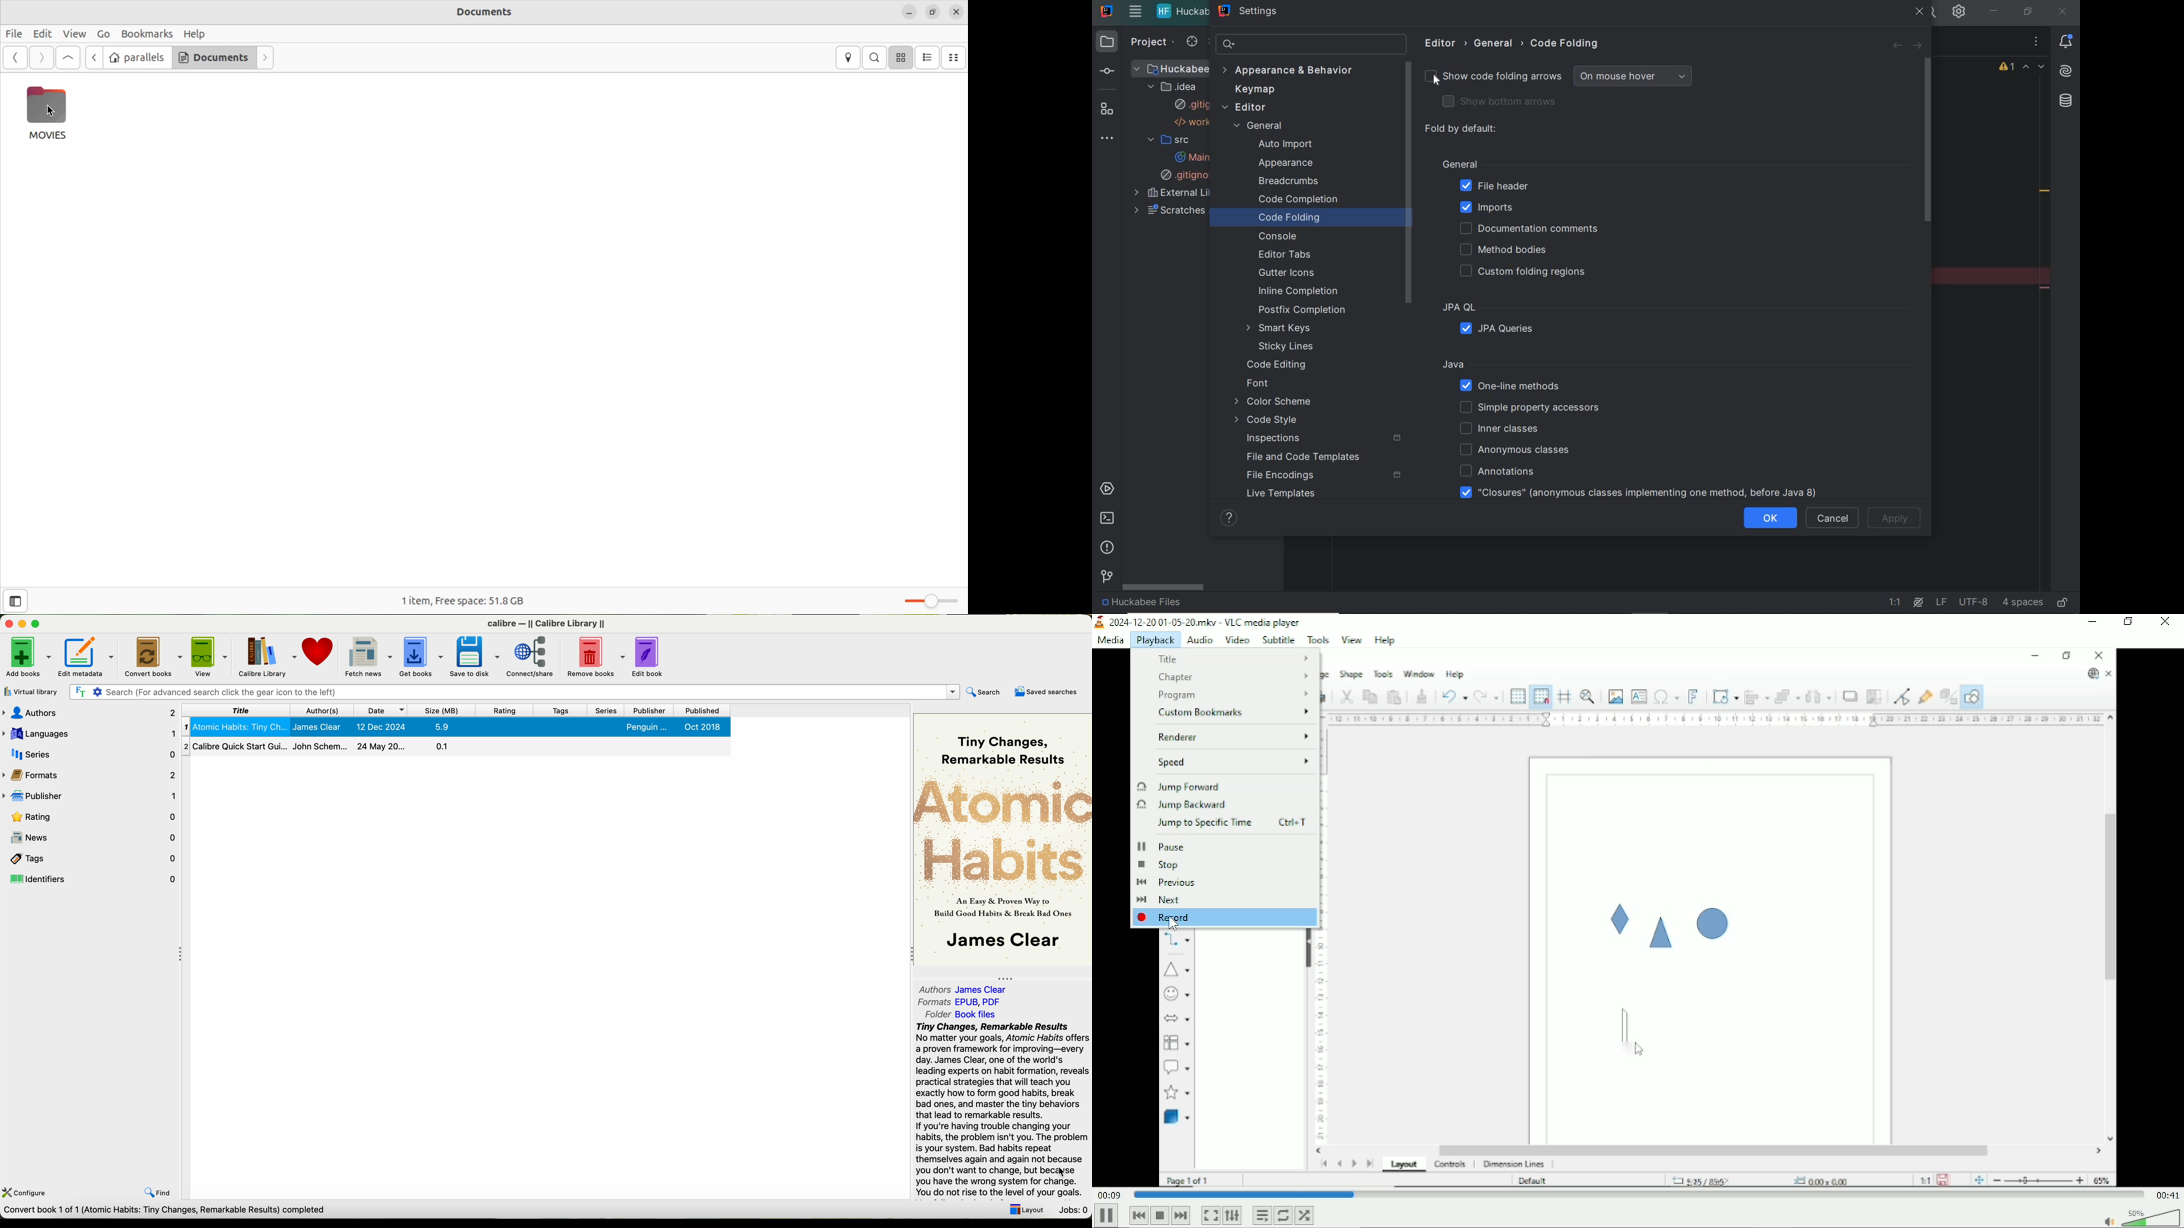 Image resolution: width=2184 pixels, height=1232 pixels. What do you see at coordinates (158, 1193) in the screenshot?
I see `find` at bounding box center [158, 1193].